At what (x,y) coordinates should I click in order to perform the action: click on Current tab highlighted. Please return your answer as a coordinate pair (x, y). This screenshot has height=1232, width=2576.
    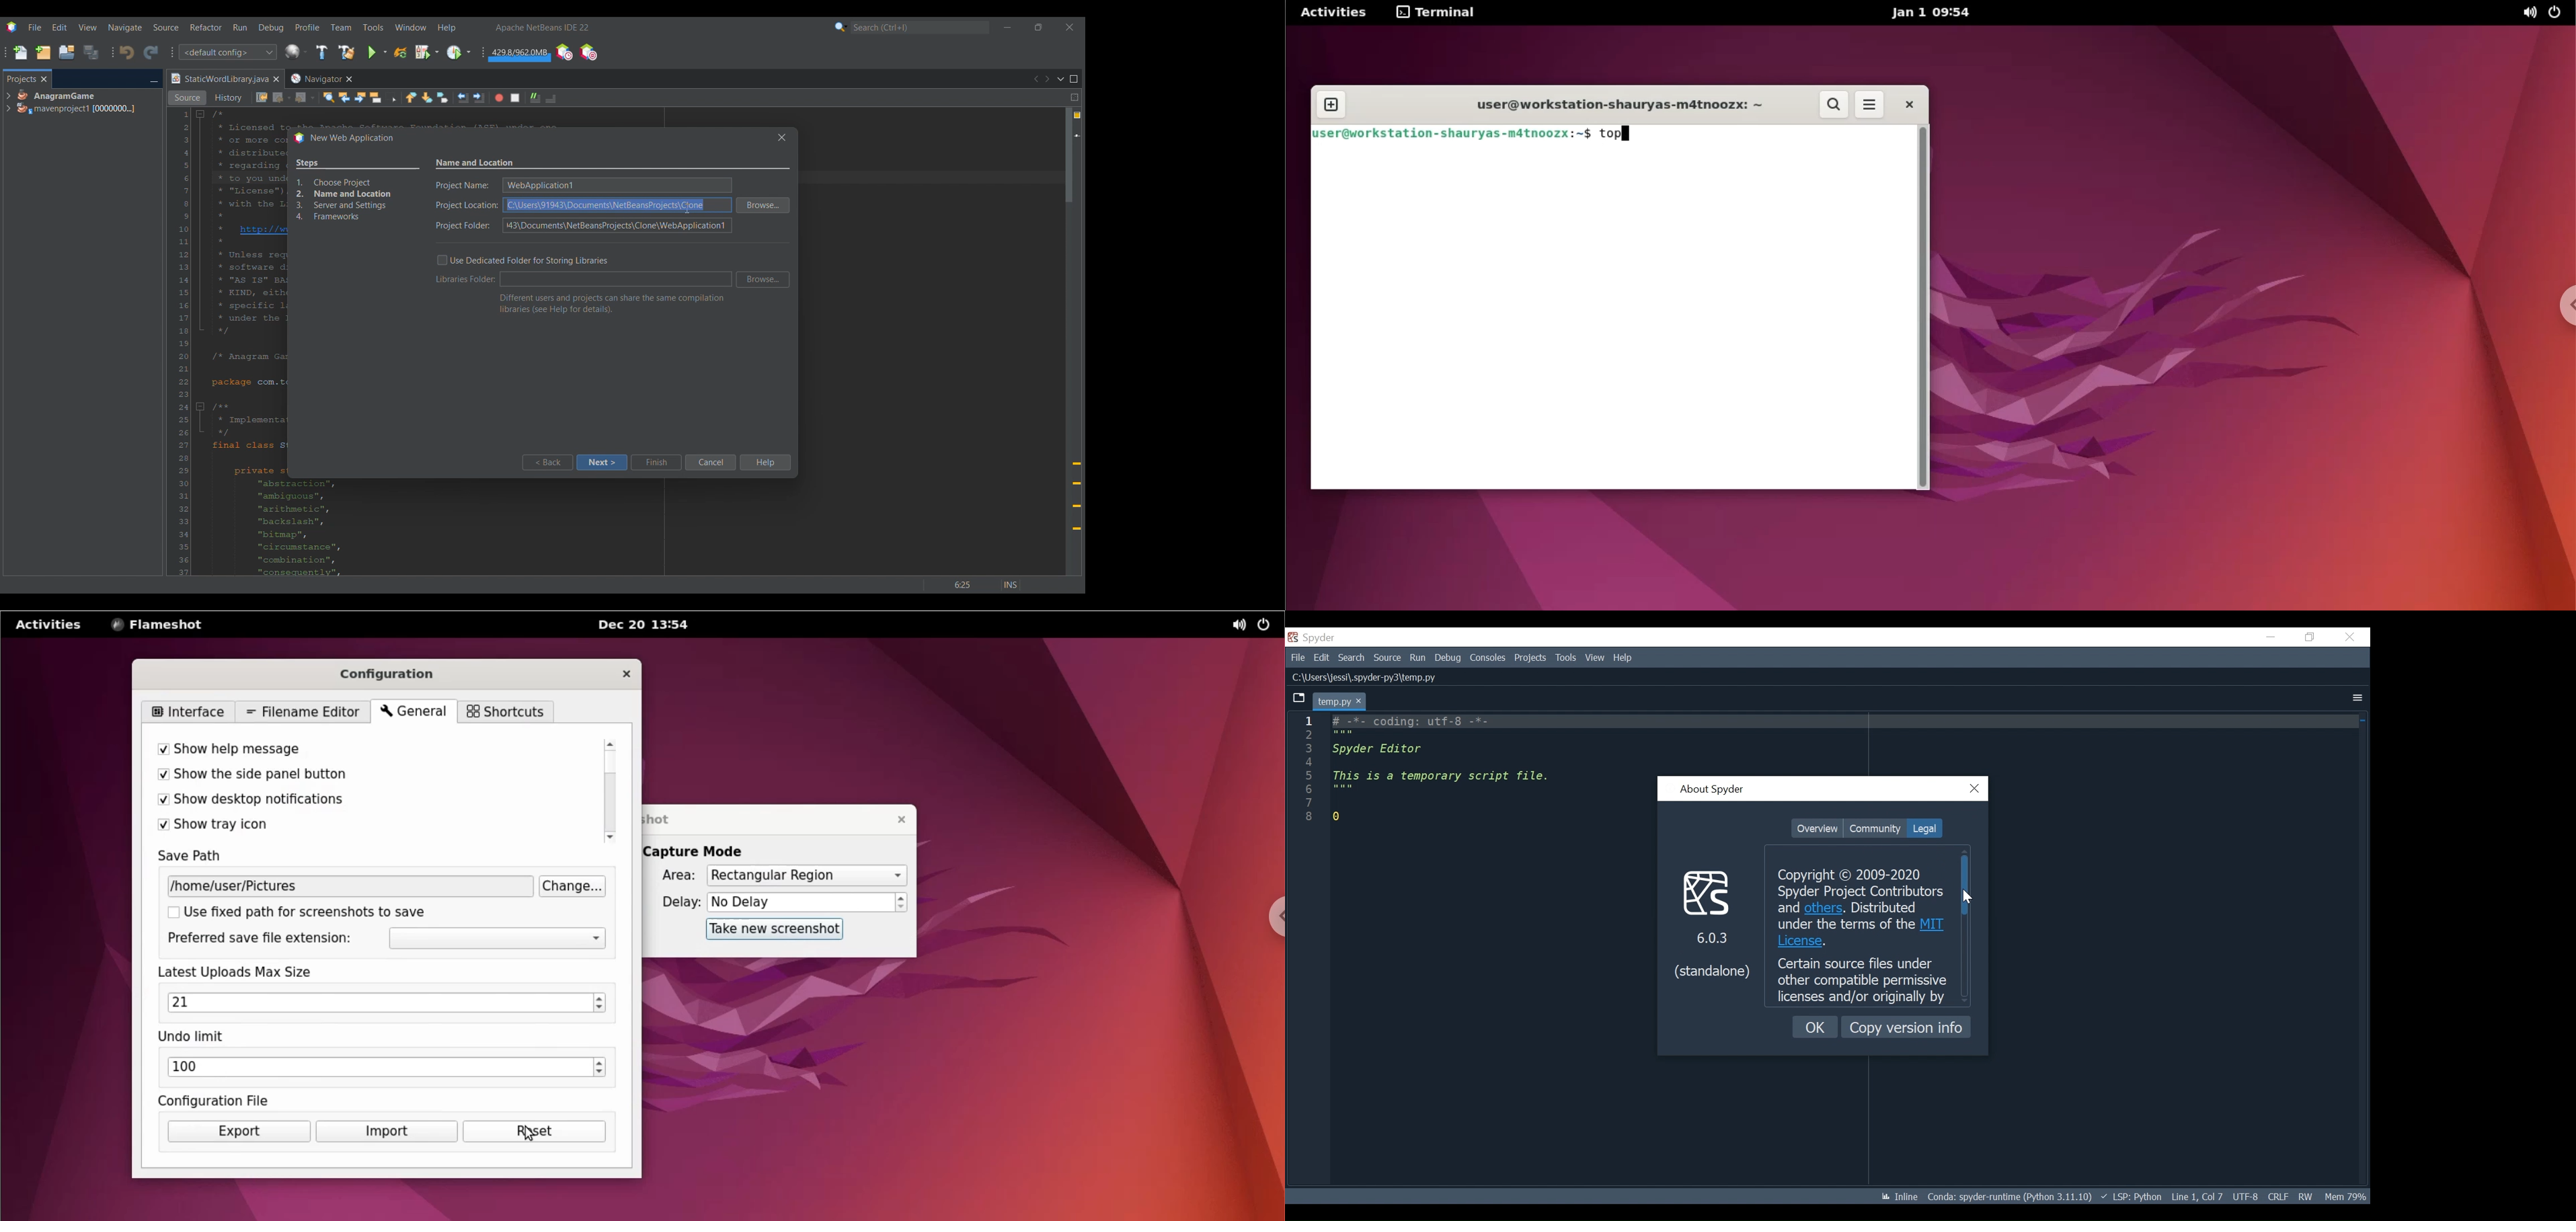
    Looking at the image, I should click on (219, 79).